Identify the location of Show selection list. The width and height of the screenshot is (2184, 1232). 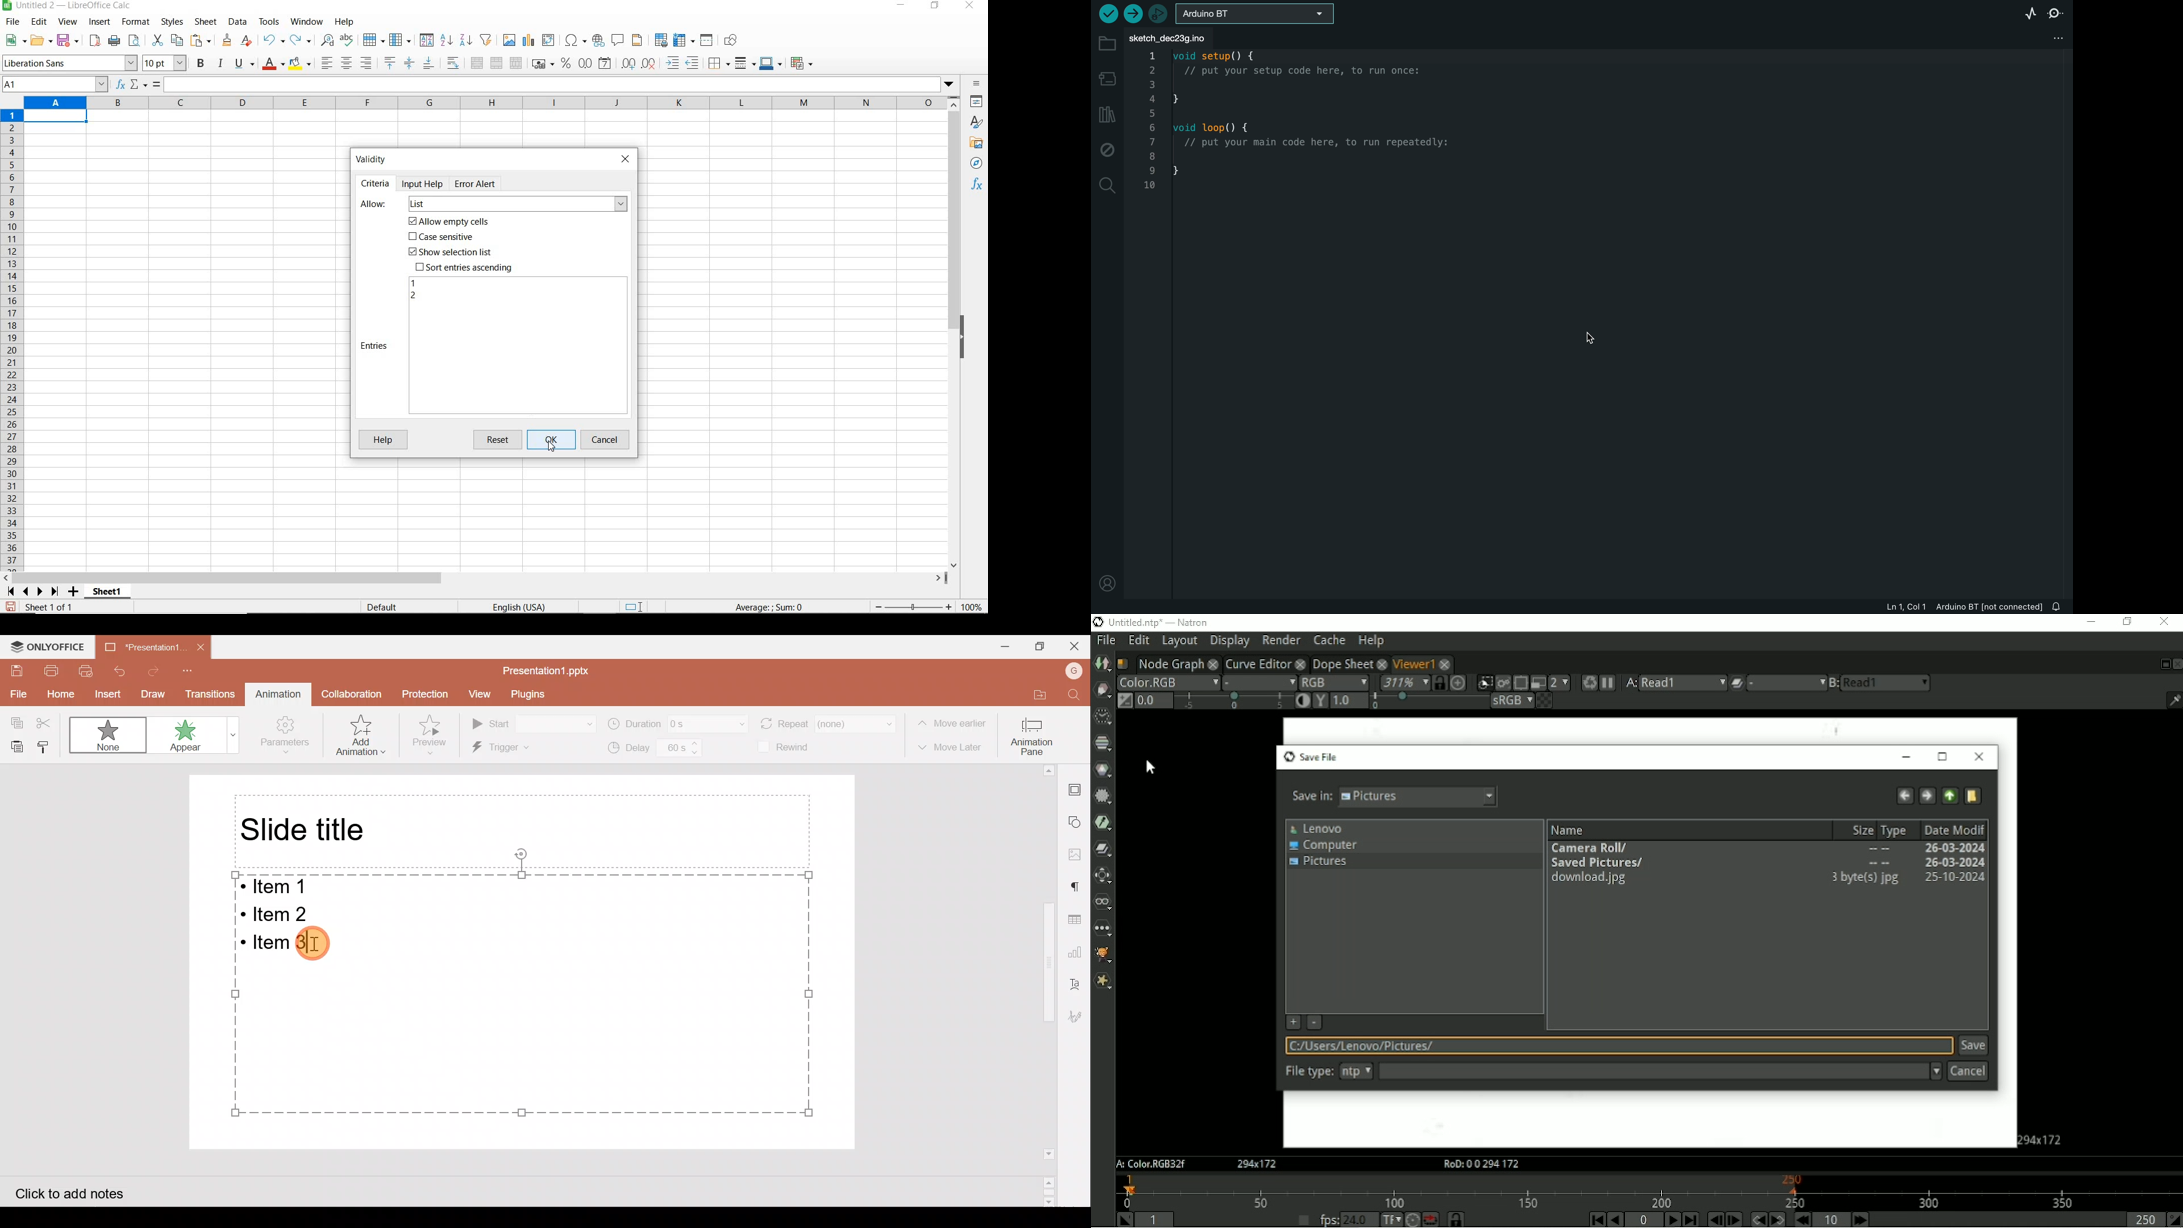
(449, 252).